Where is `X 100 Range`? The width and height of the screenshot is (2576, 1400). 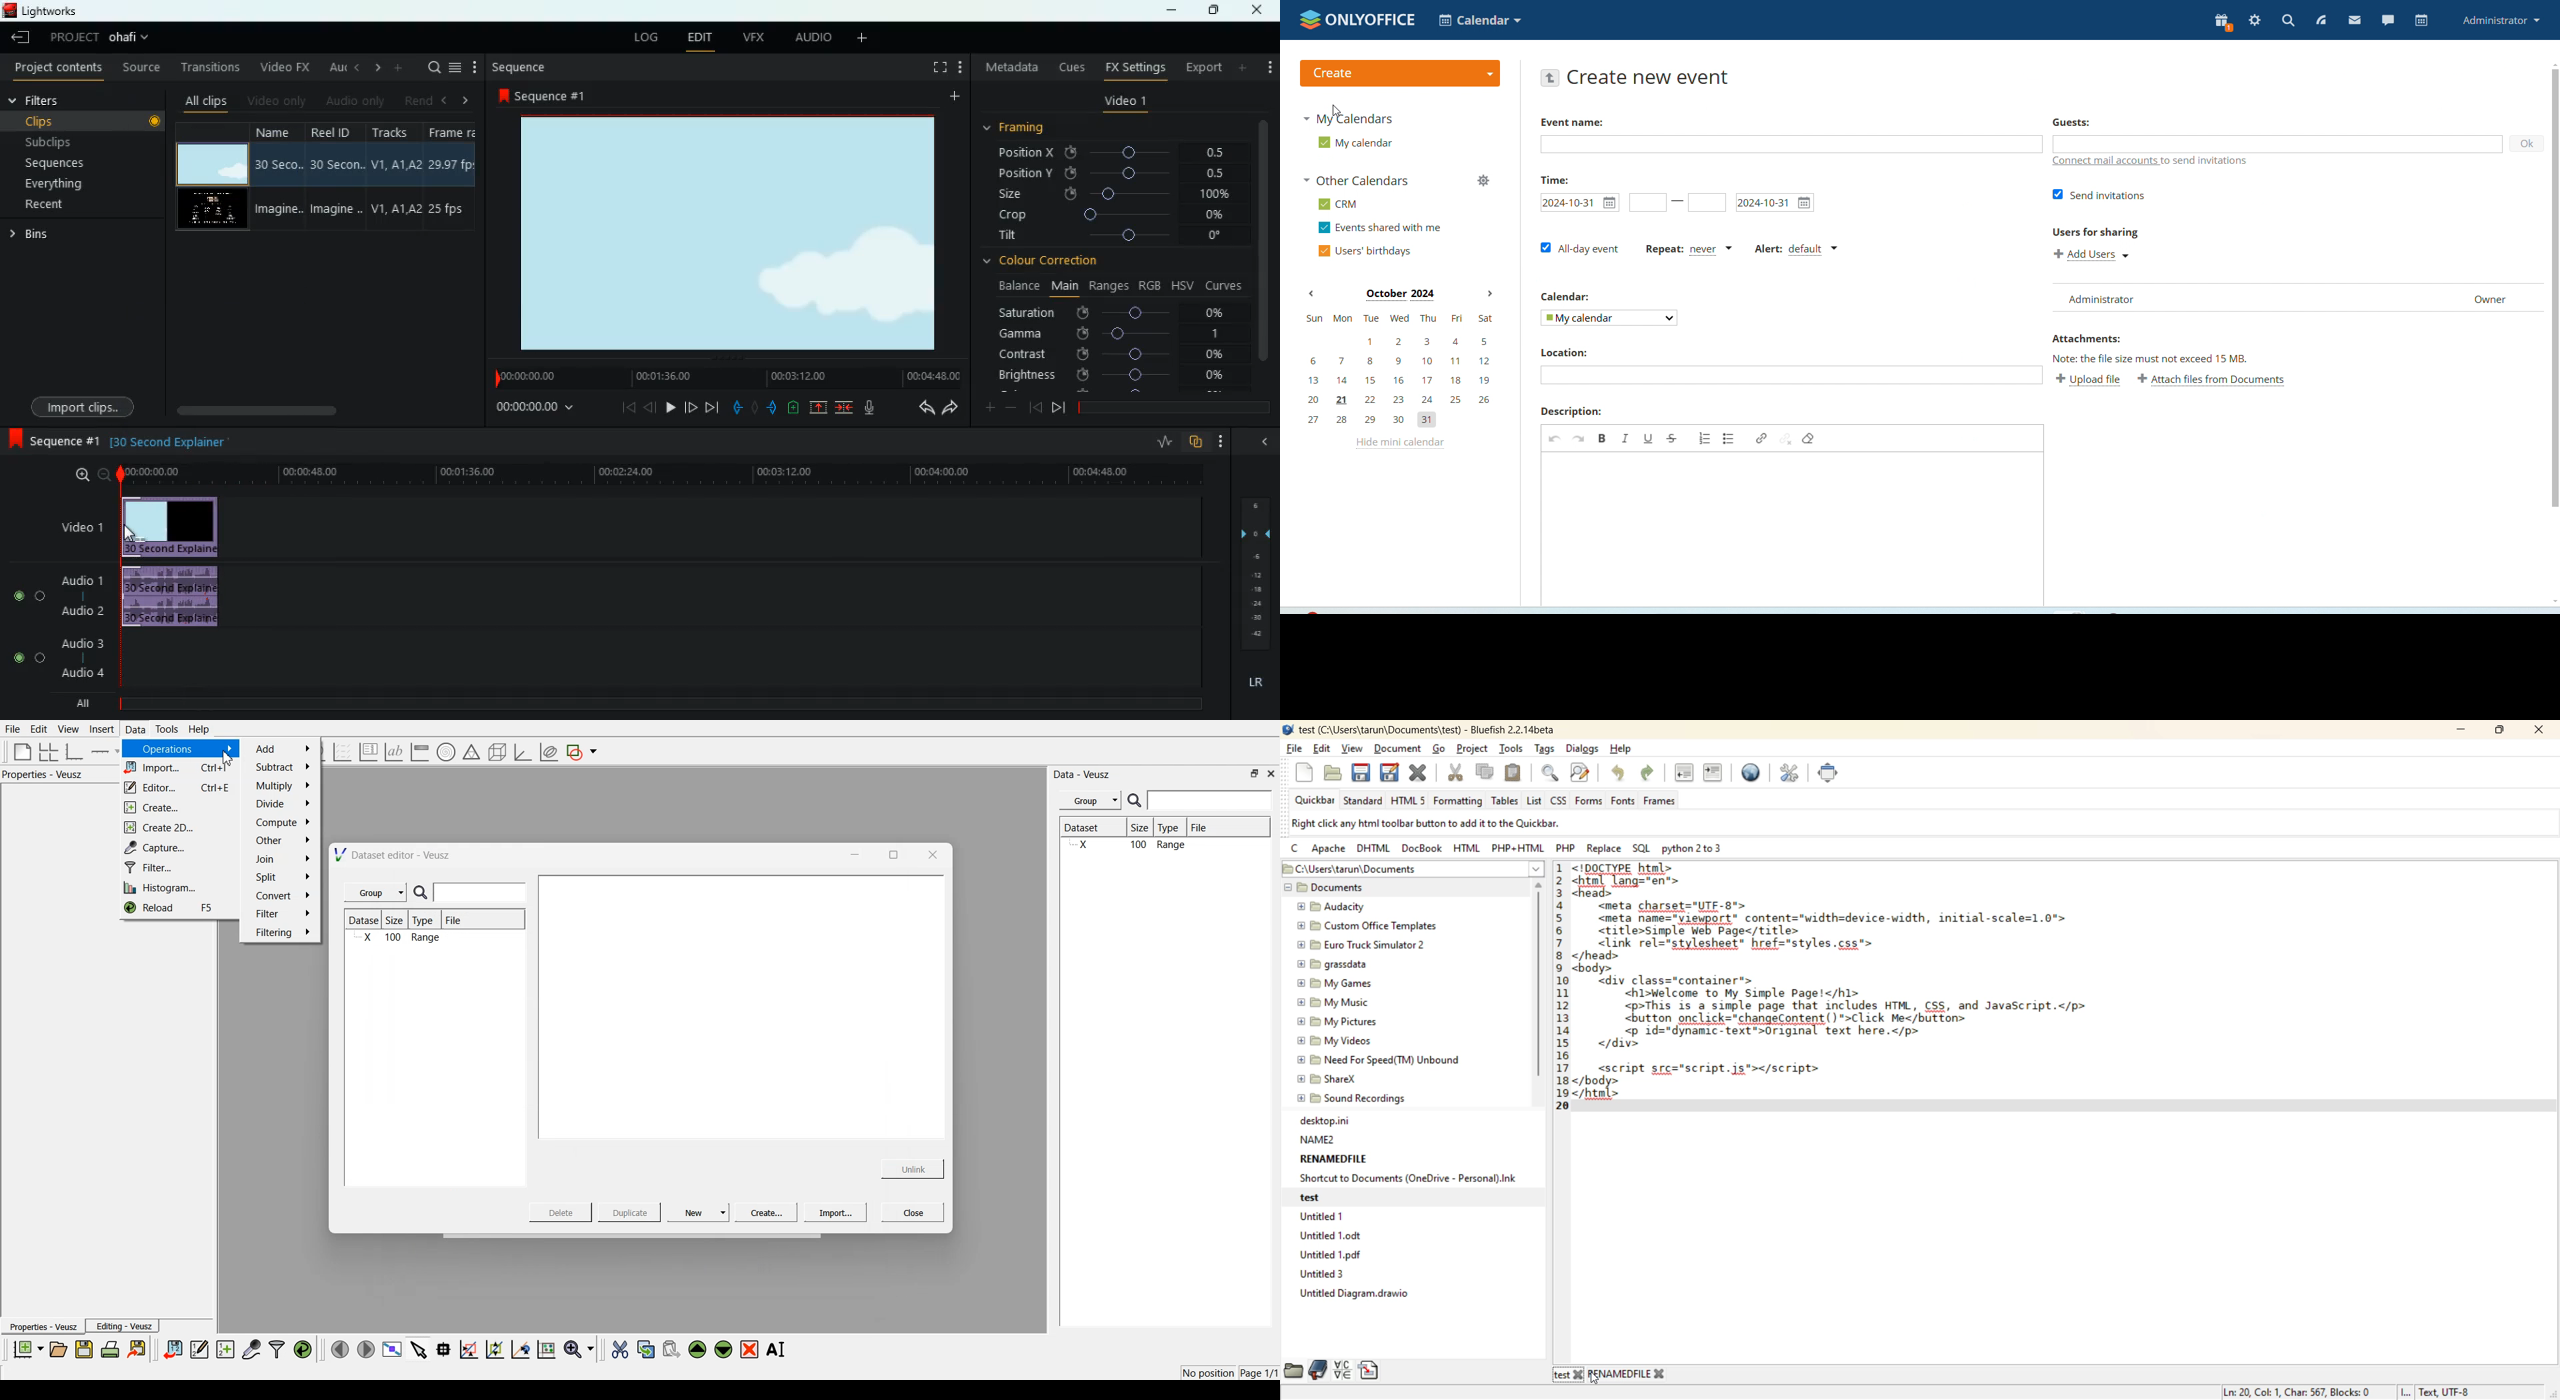 X 100 Range is located at coordinates (1163, 846).